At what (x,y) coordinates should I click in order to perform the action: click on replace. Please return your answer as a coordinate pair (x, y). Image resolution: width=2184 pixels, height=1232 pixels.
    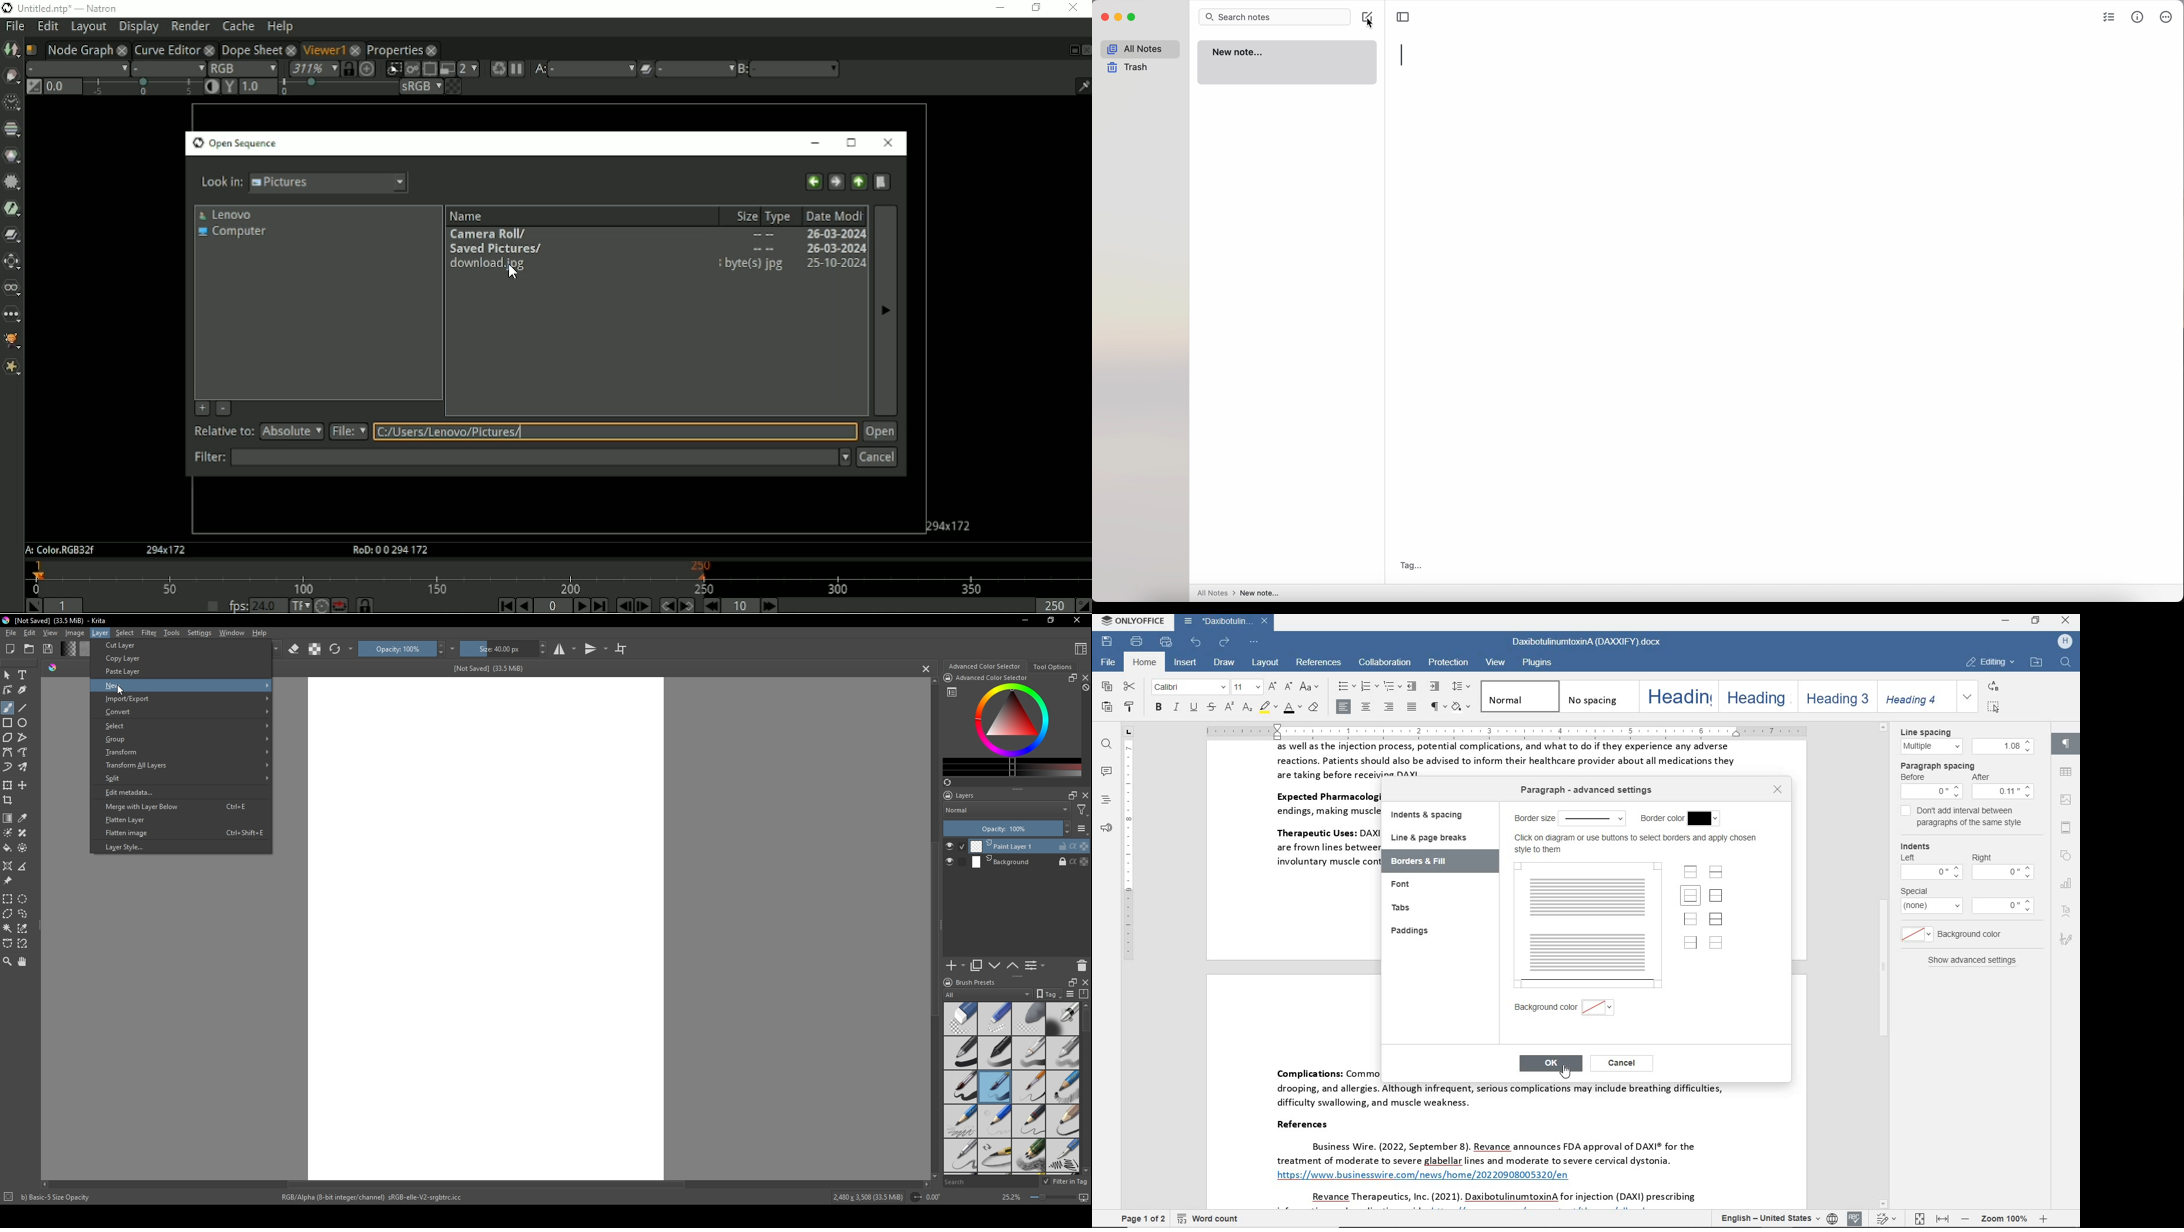
    Looking at the image, I should click on (1992, 686).